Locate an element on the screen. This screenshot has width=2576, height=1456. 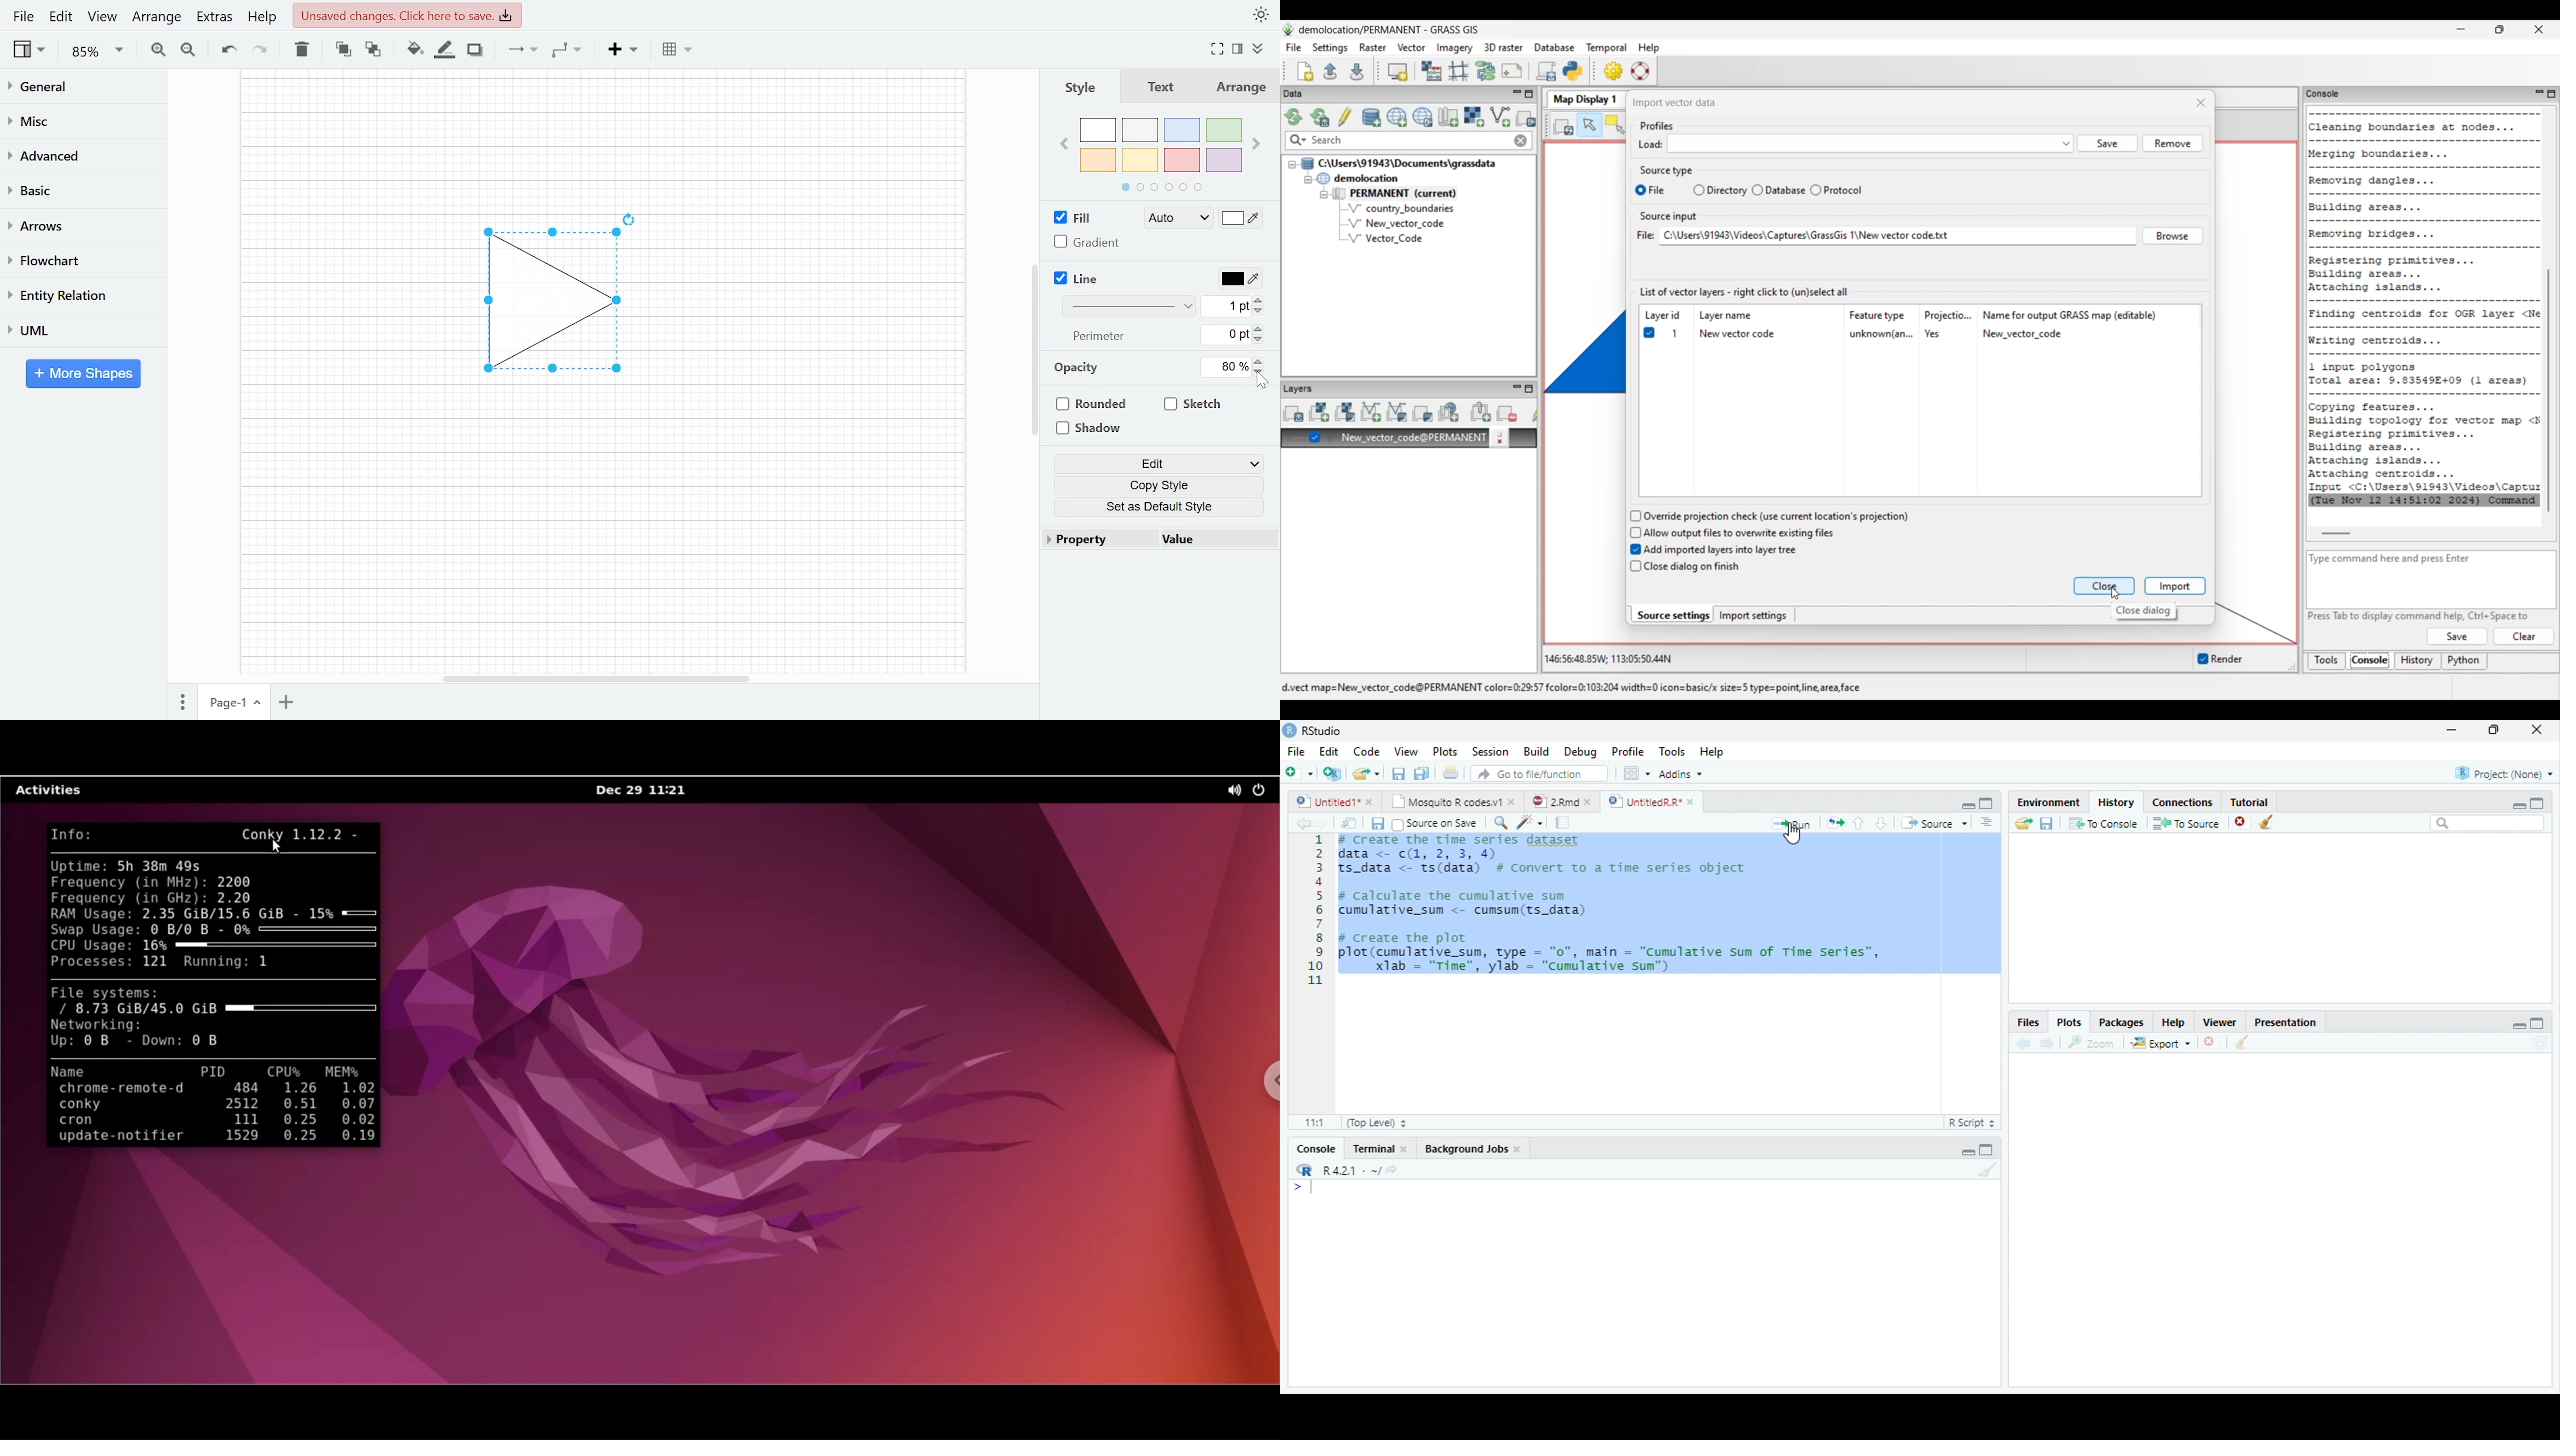
Help is located at coordinates (1713, 754).